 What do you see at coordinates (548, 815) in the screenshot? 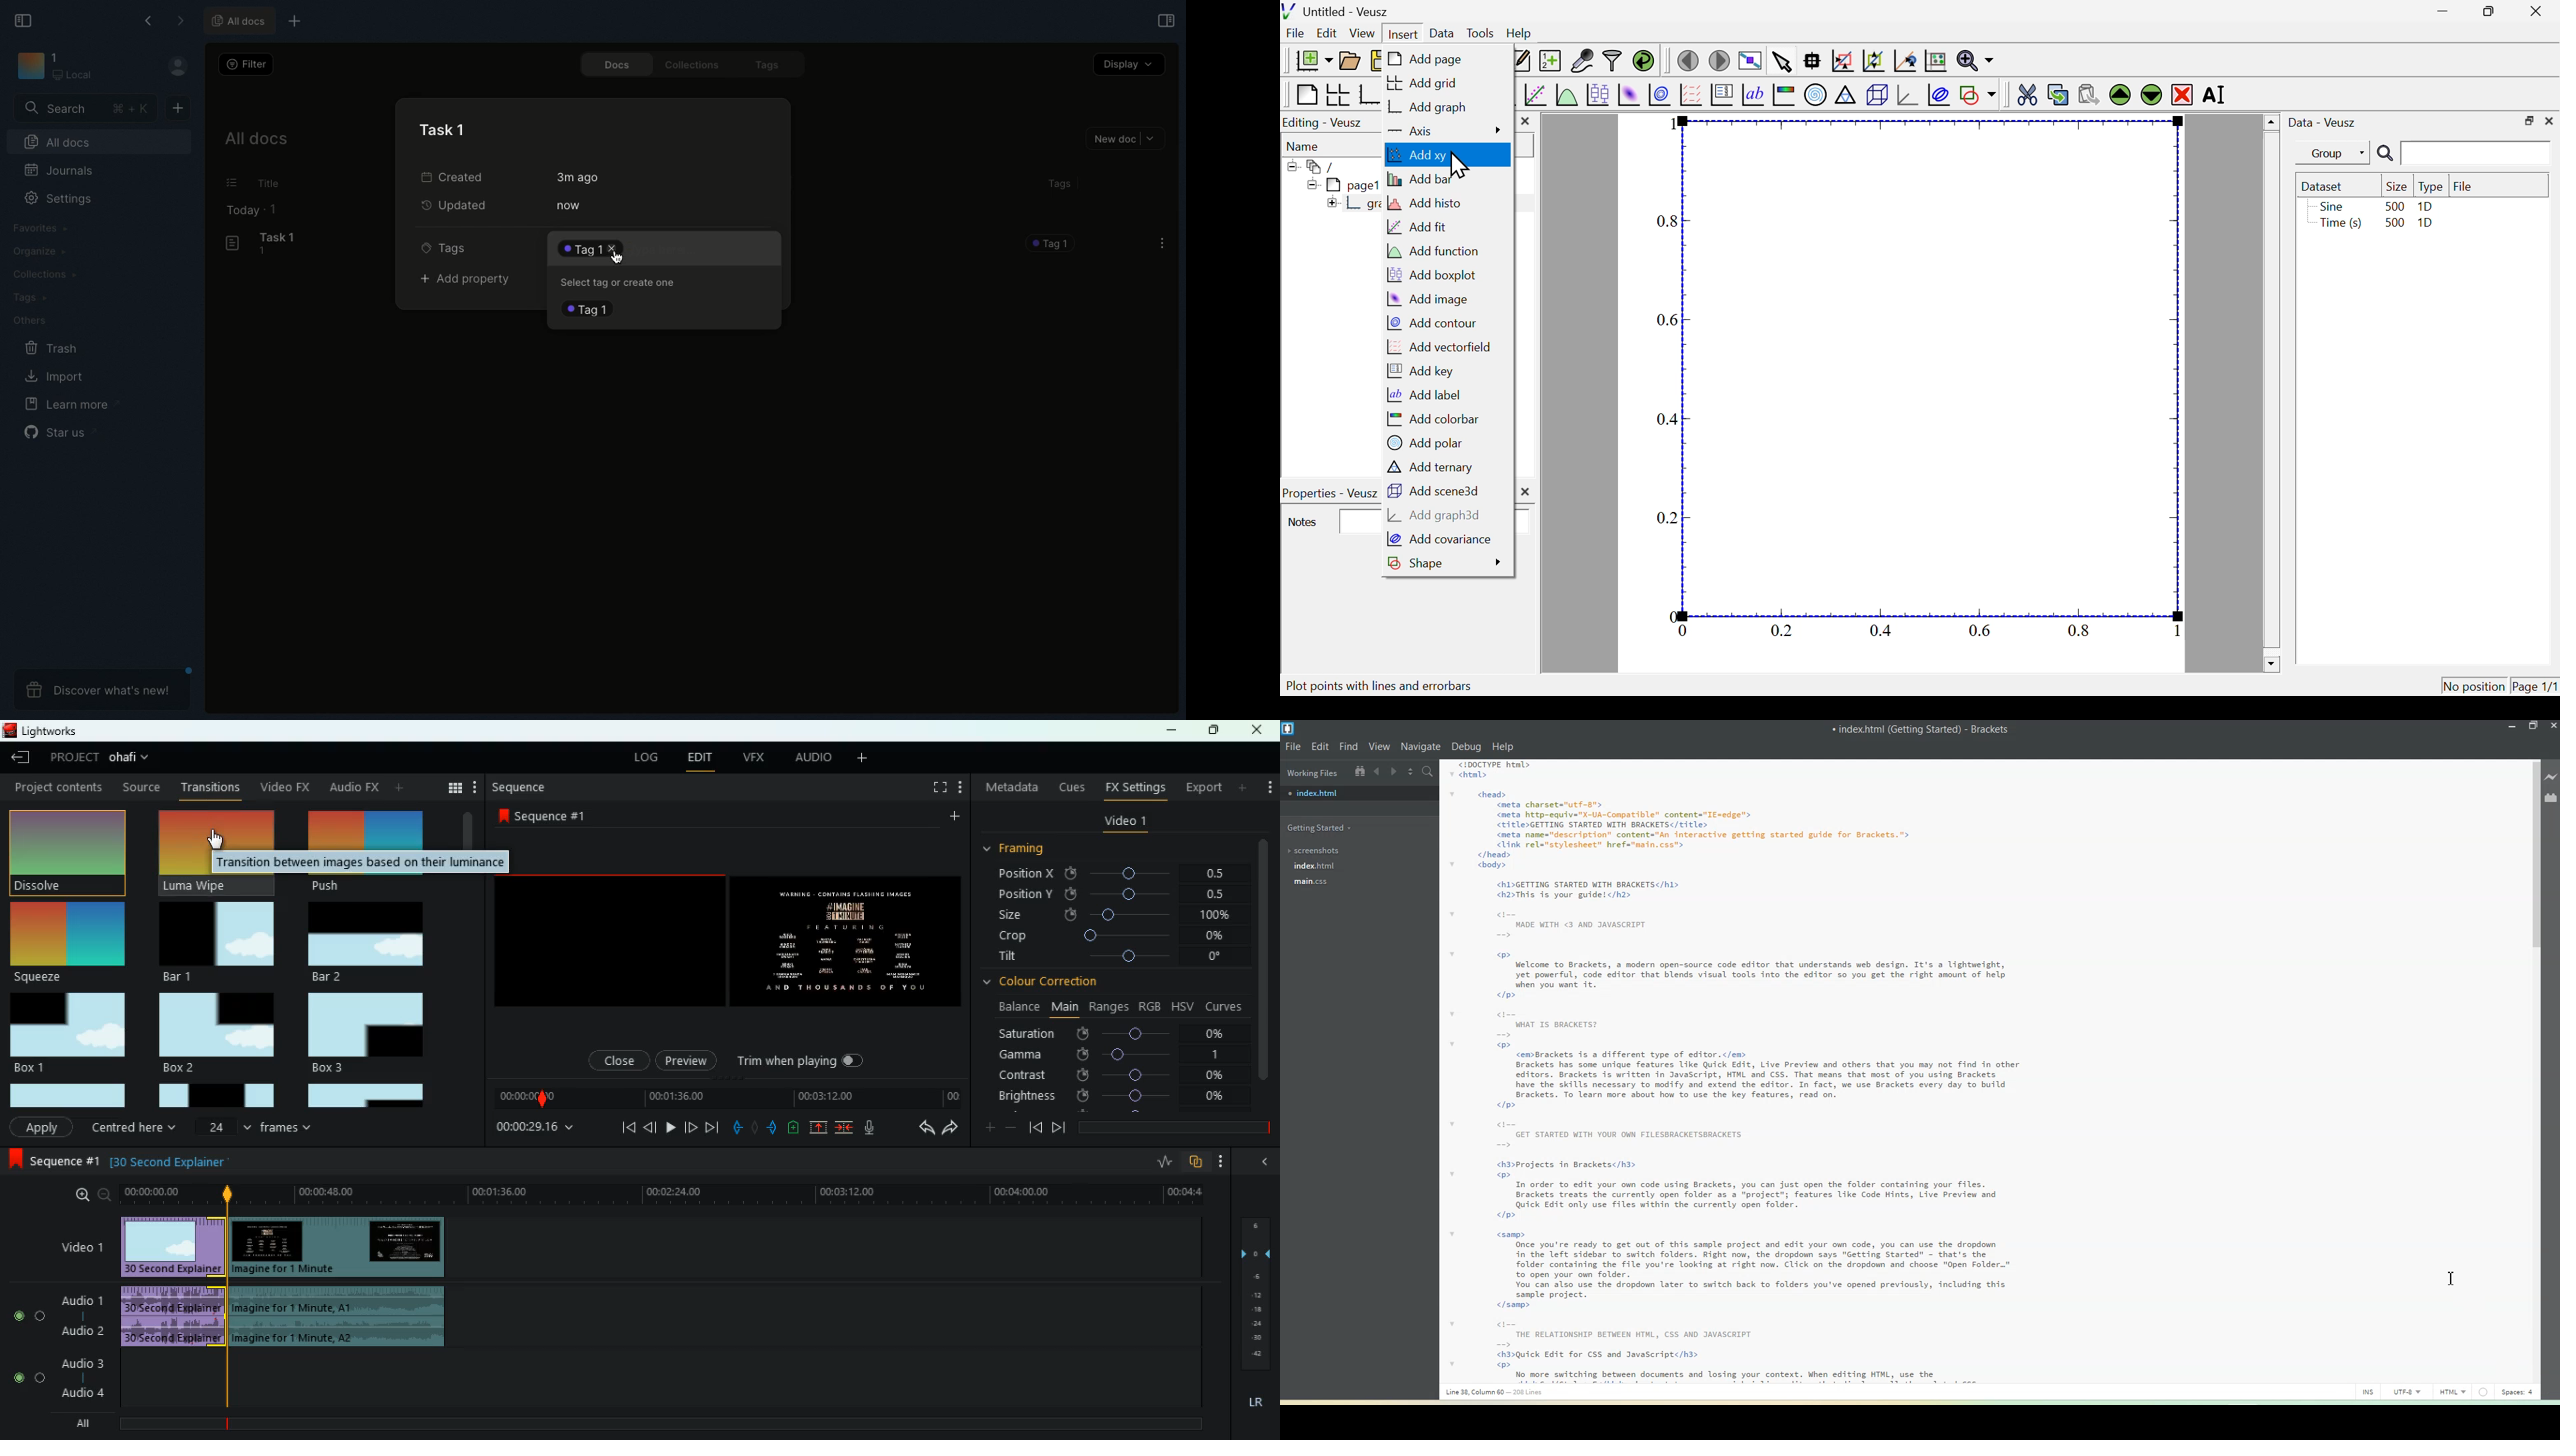
I see `sequence` at bounding box center [548, 815].